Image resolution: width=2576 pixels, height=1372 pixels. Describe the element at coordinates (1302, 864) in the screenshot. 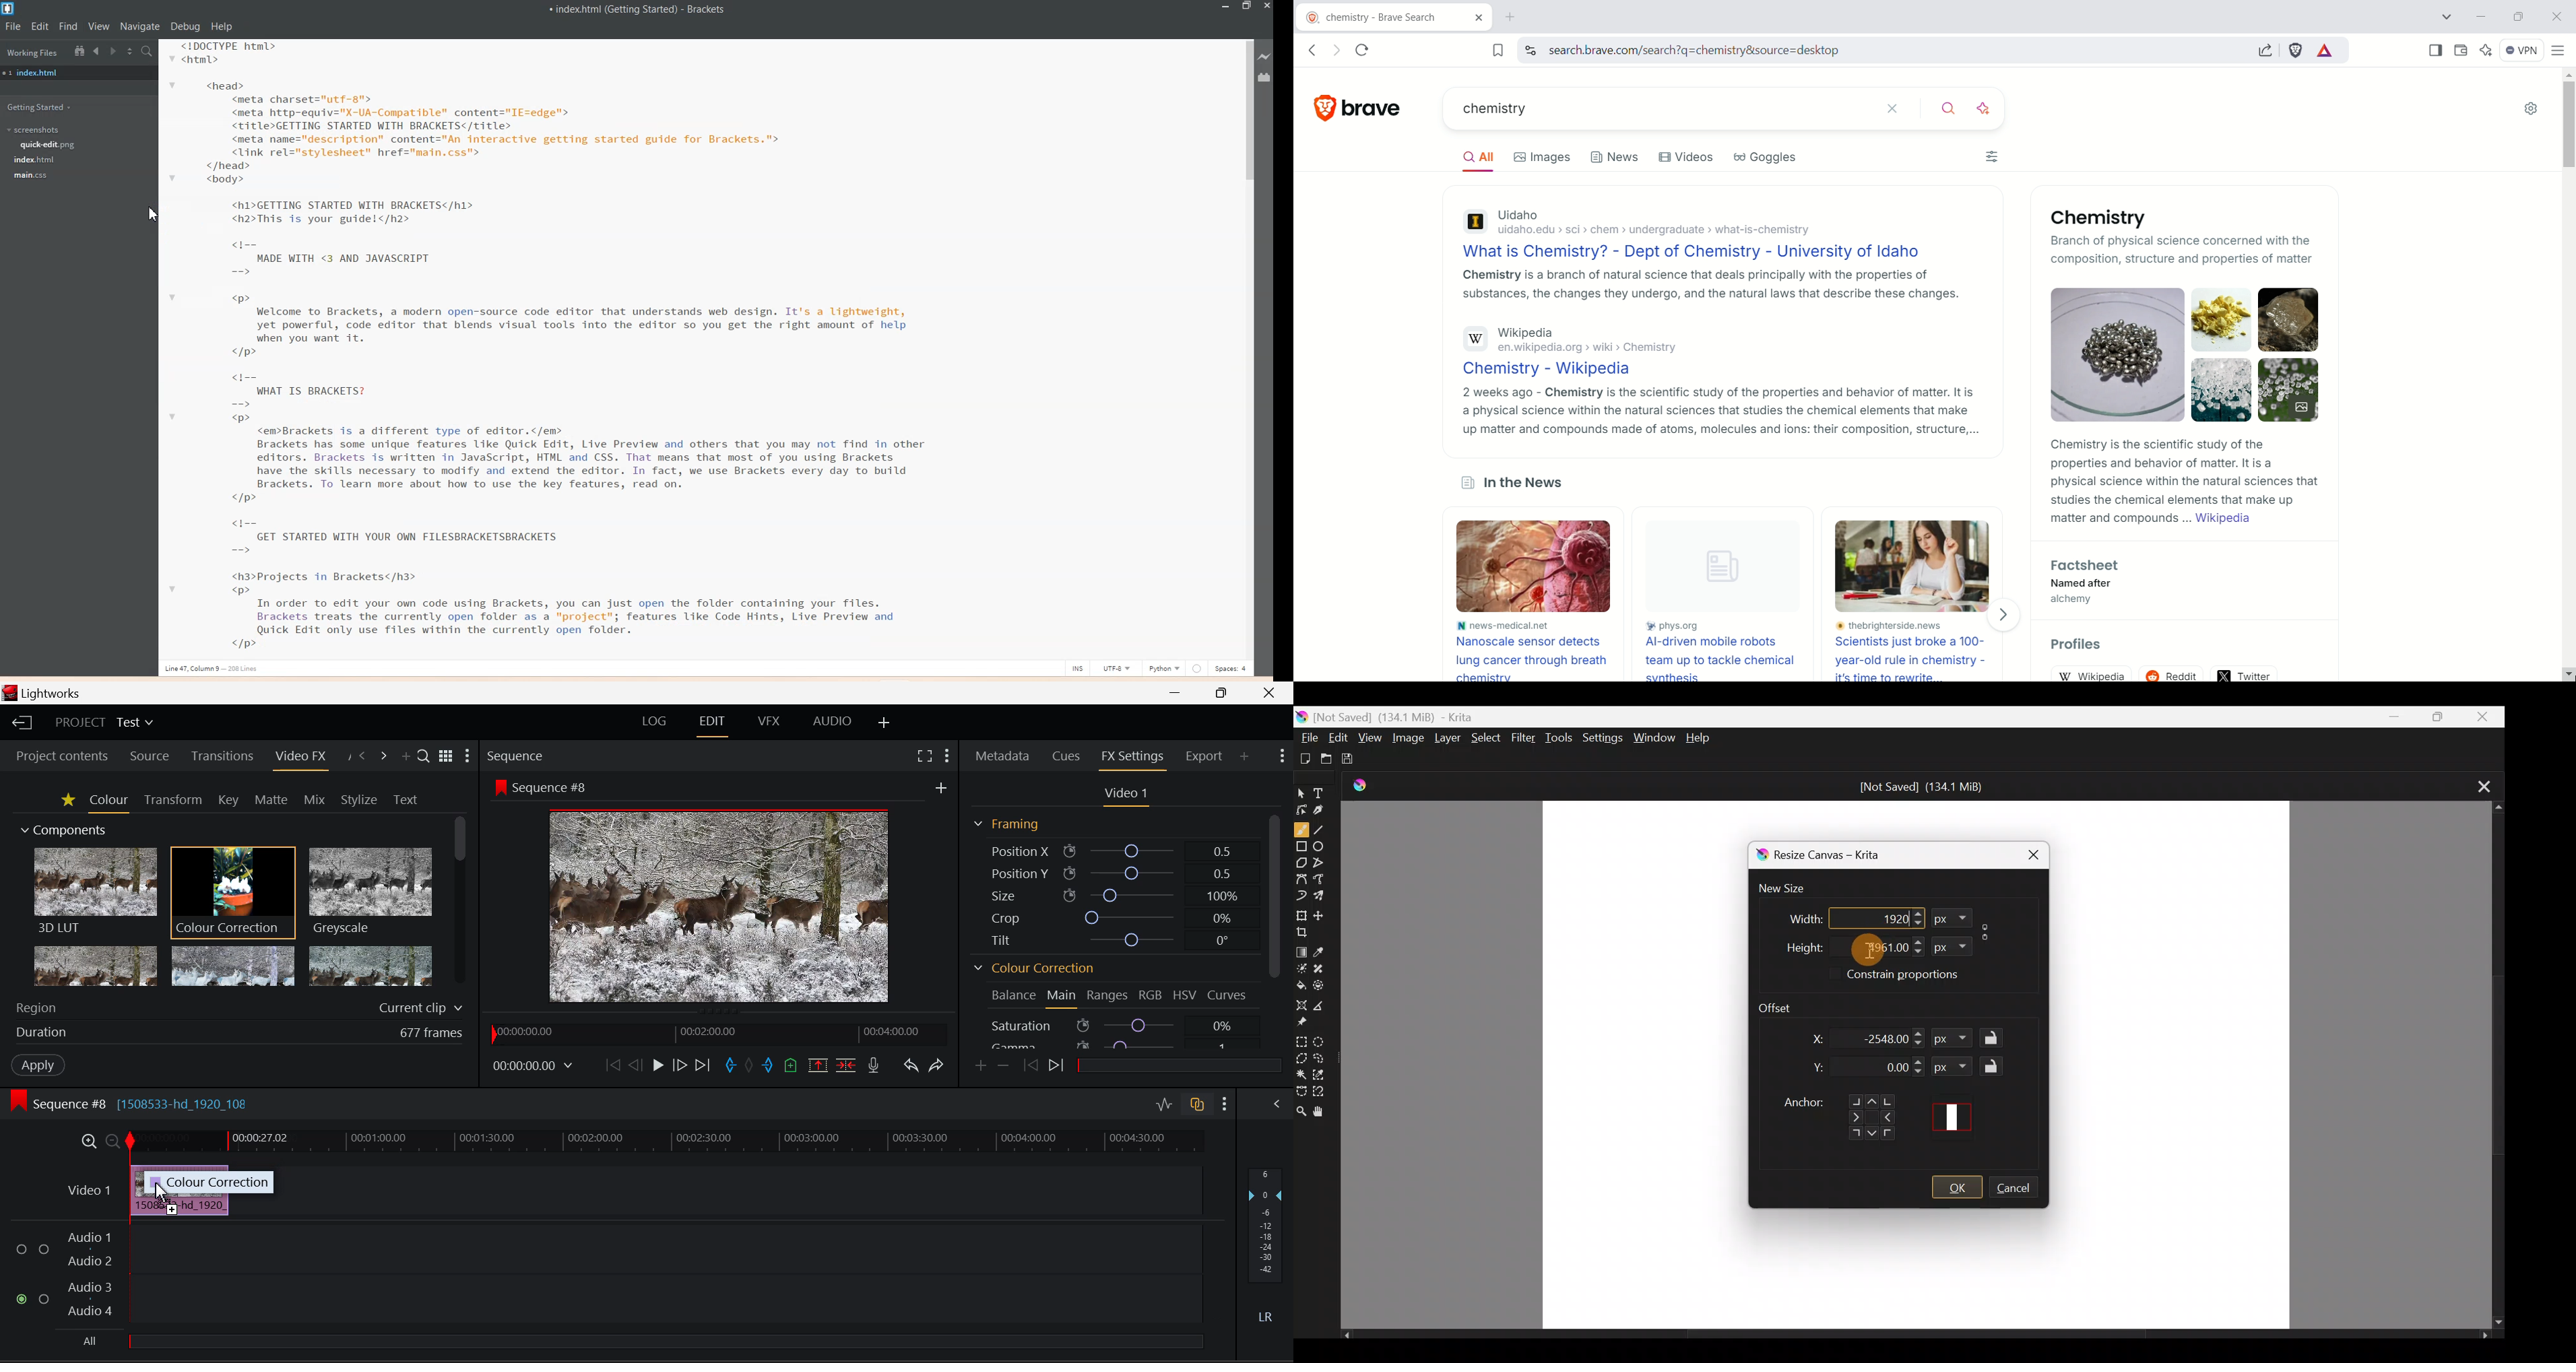

I see `Polygon tool` at that location.